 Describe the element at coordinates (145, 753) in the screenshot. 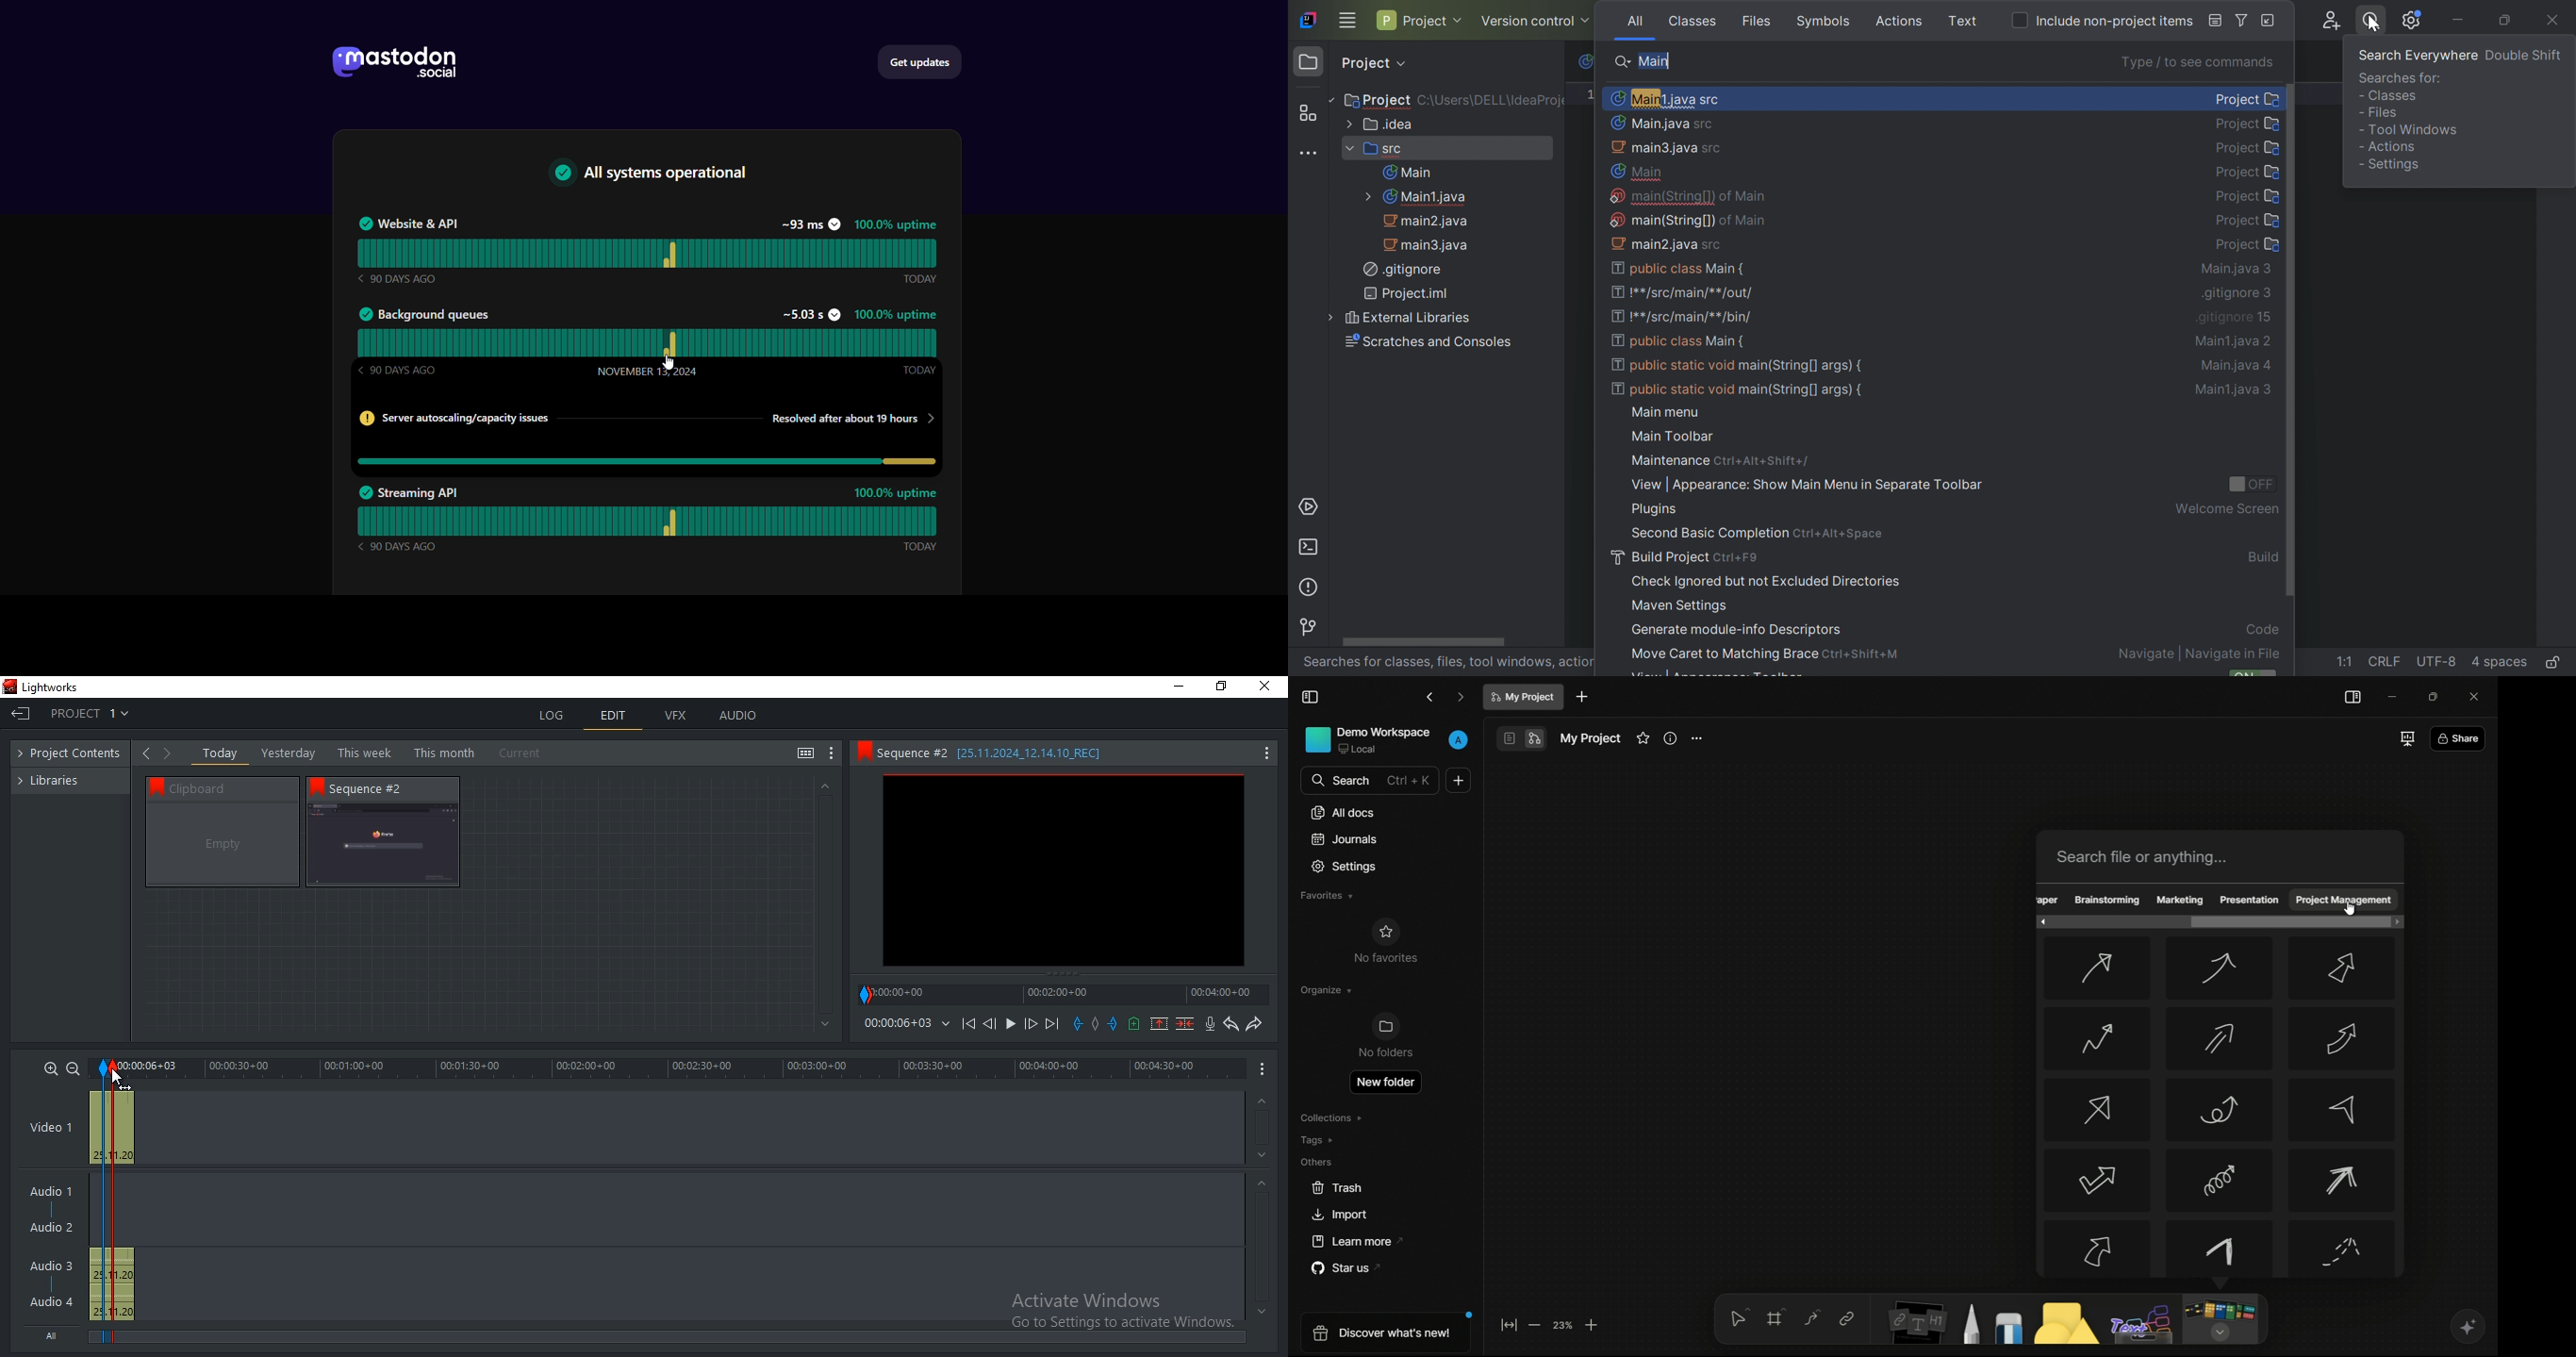

I see `Show options to the left` at that location.